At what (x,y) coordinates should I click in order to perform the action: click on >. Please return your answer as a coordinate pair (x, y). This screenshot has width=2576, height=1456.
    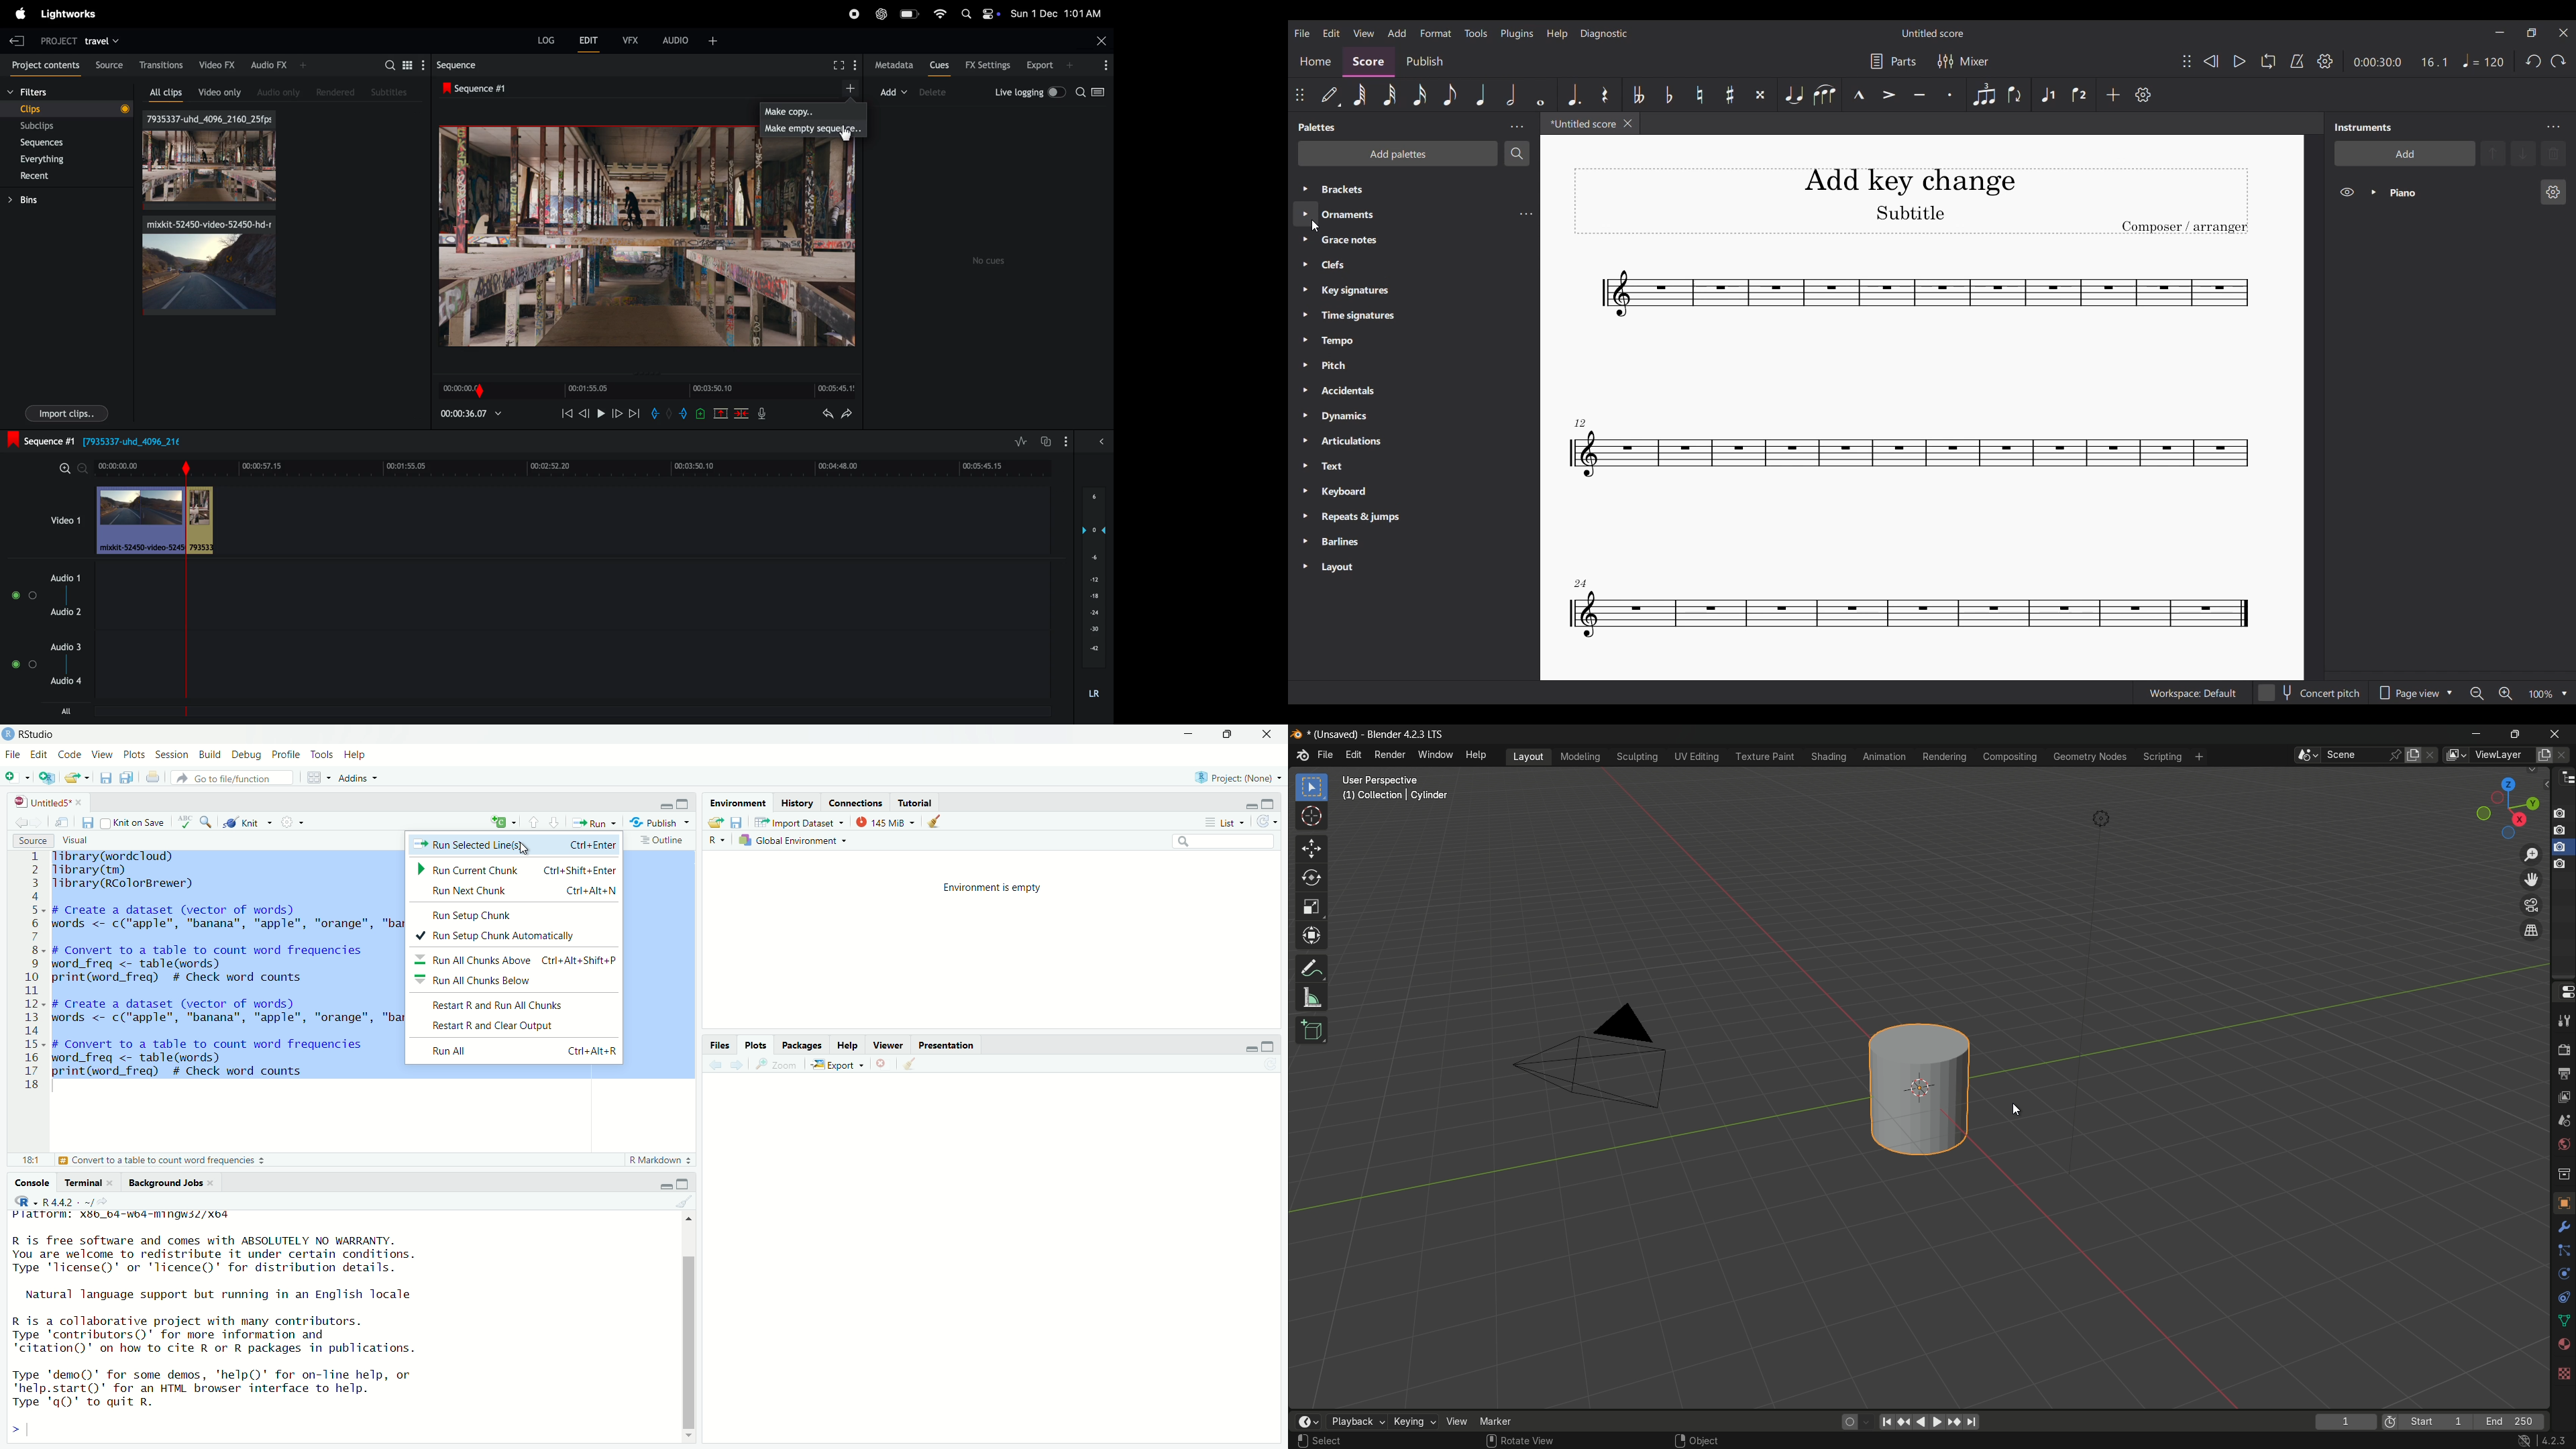
    Looking at the image, I should click on (19, 1430).